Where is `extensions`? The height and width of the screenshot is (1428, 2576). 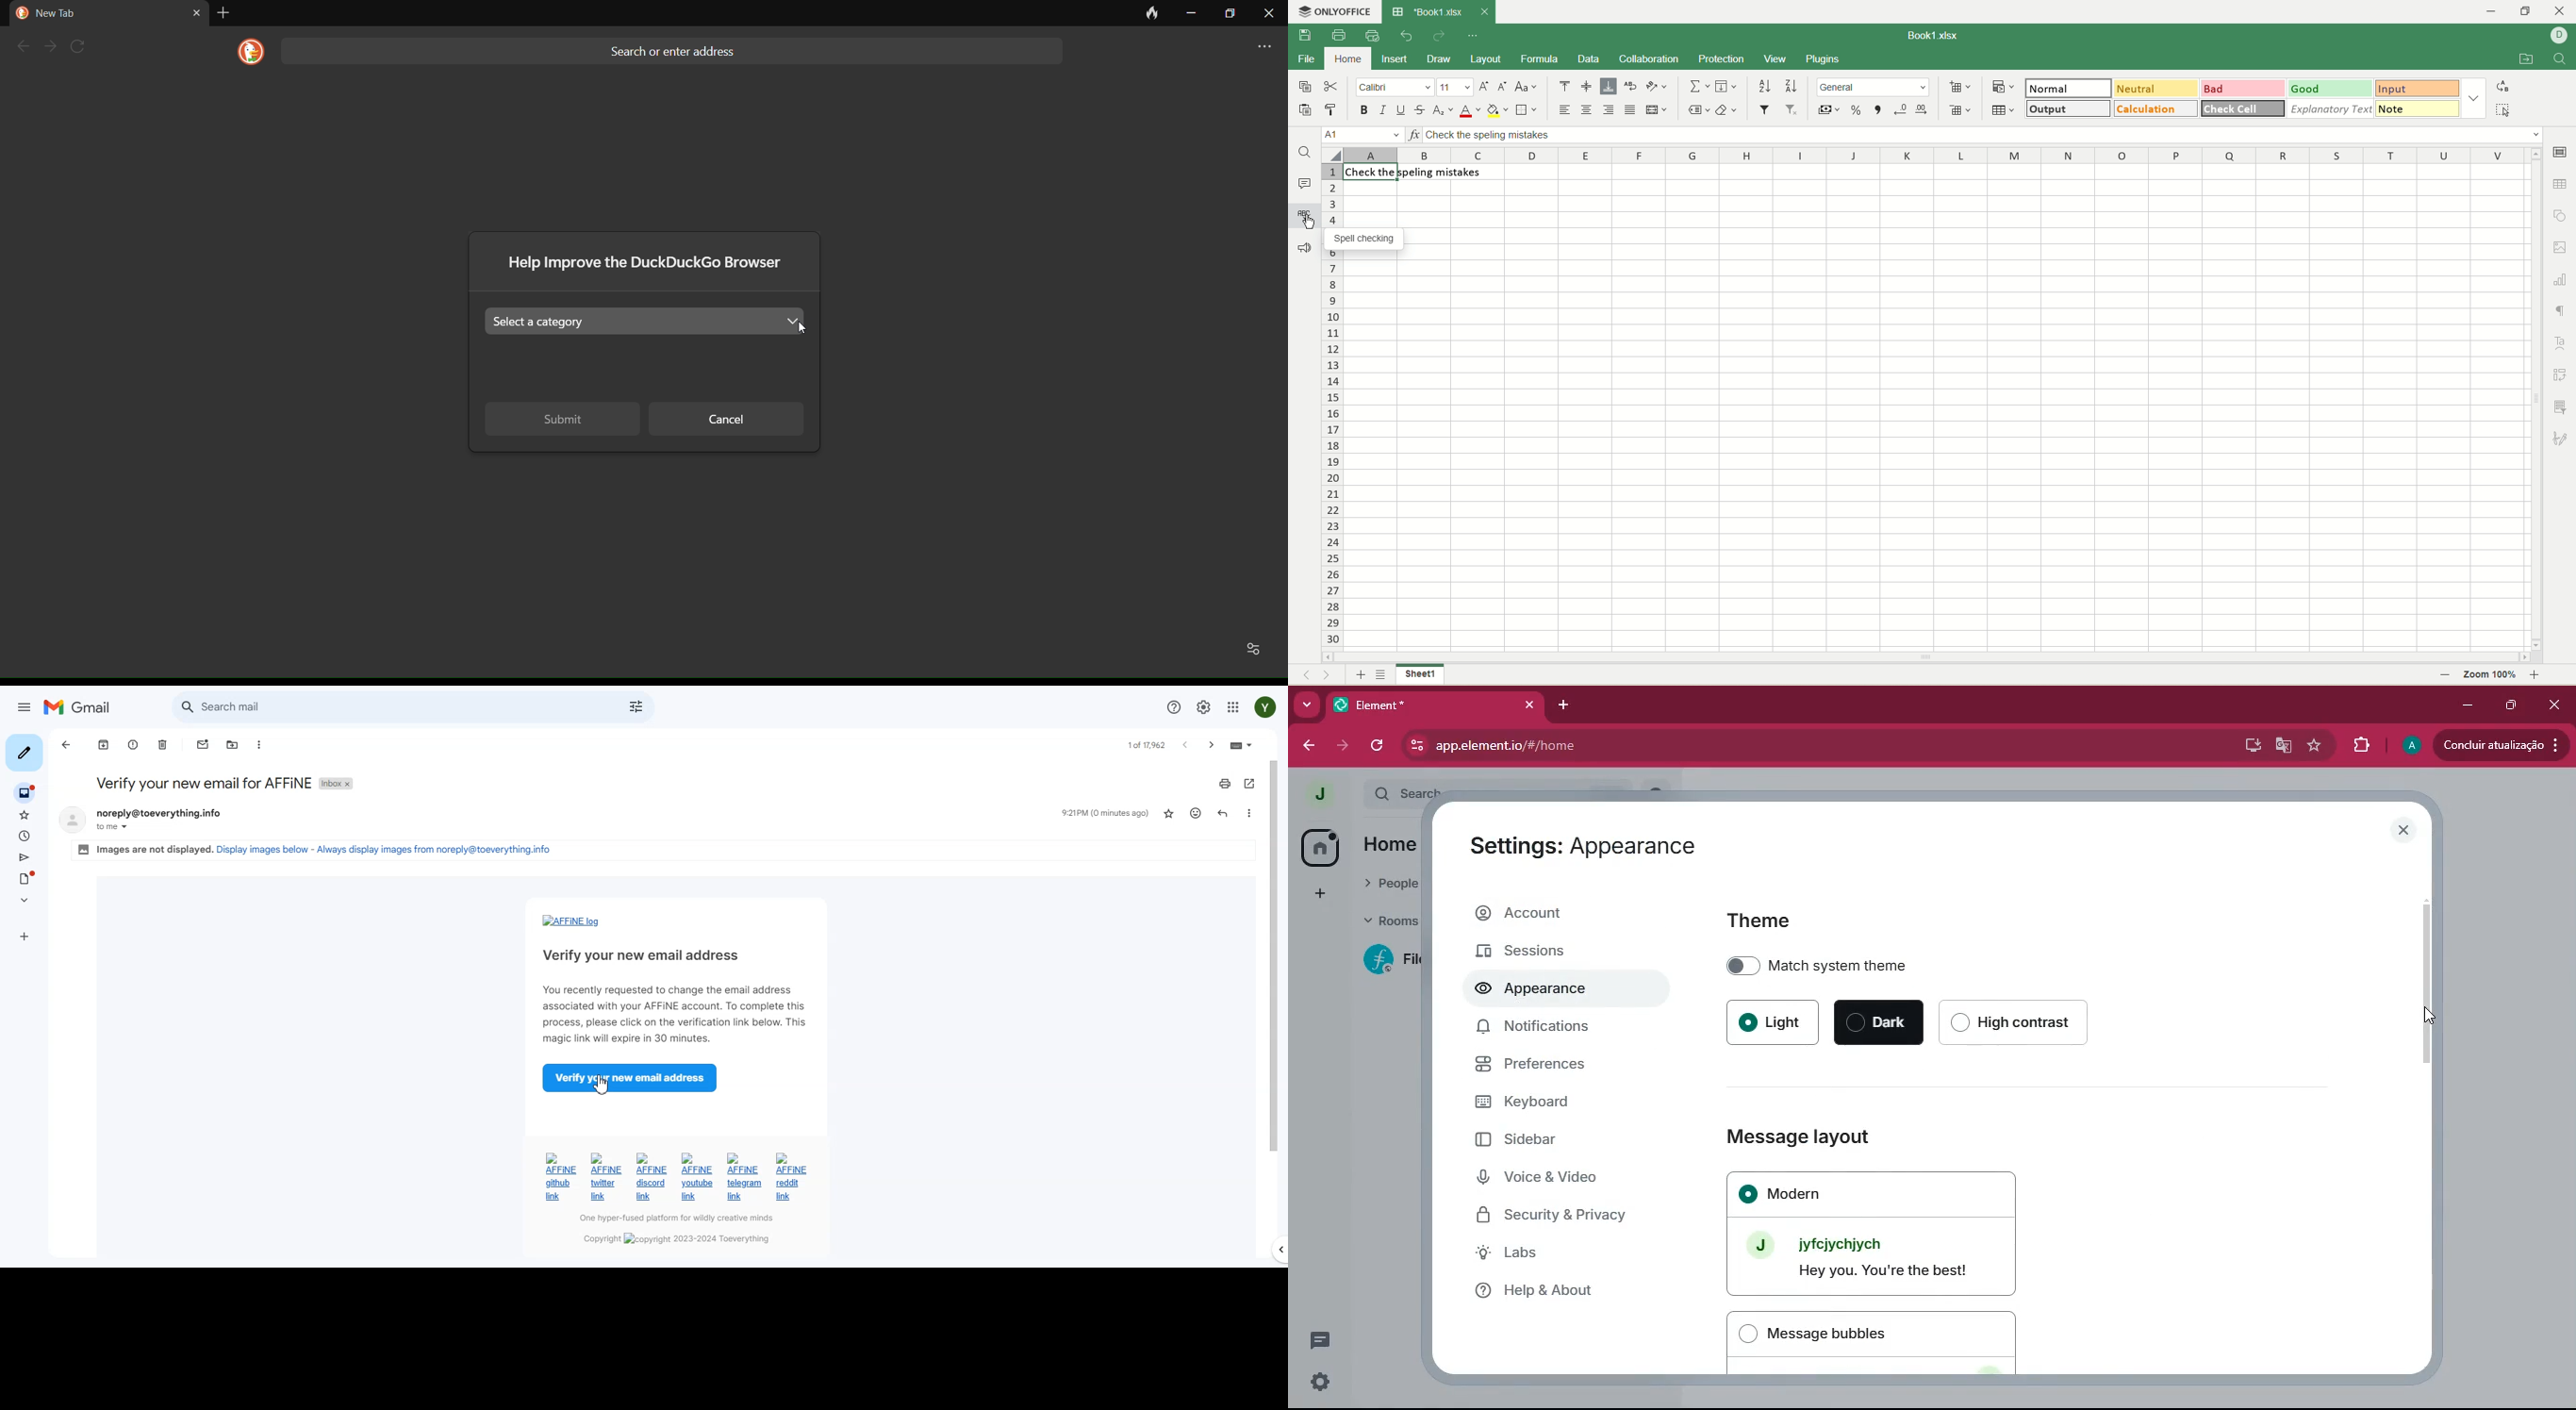 extensions is located at coordinates (2362, 746).